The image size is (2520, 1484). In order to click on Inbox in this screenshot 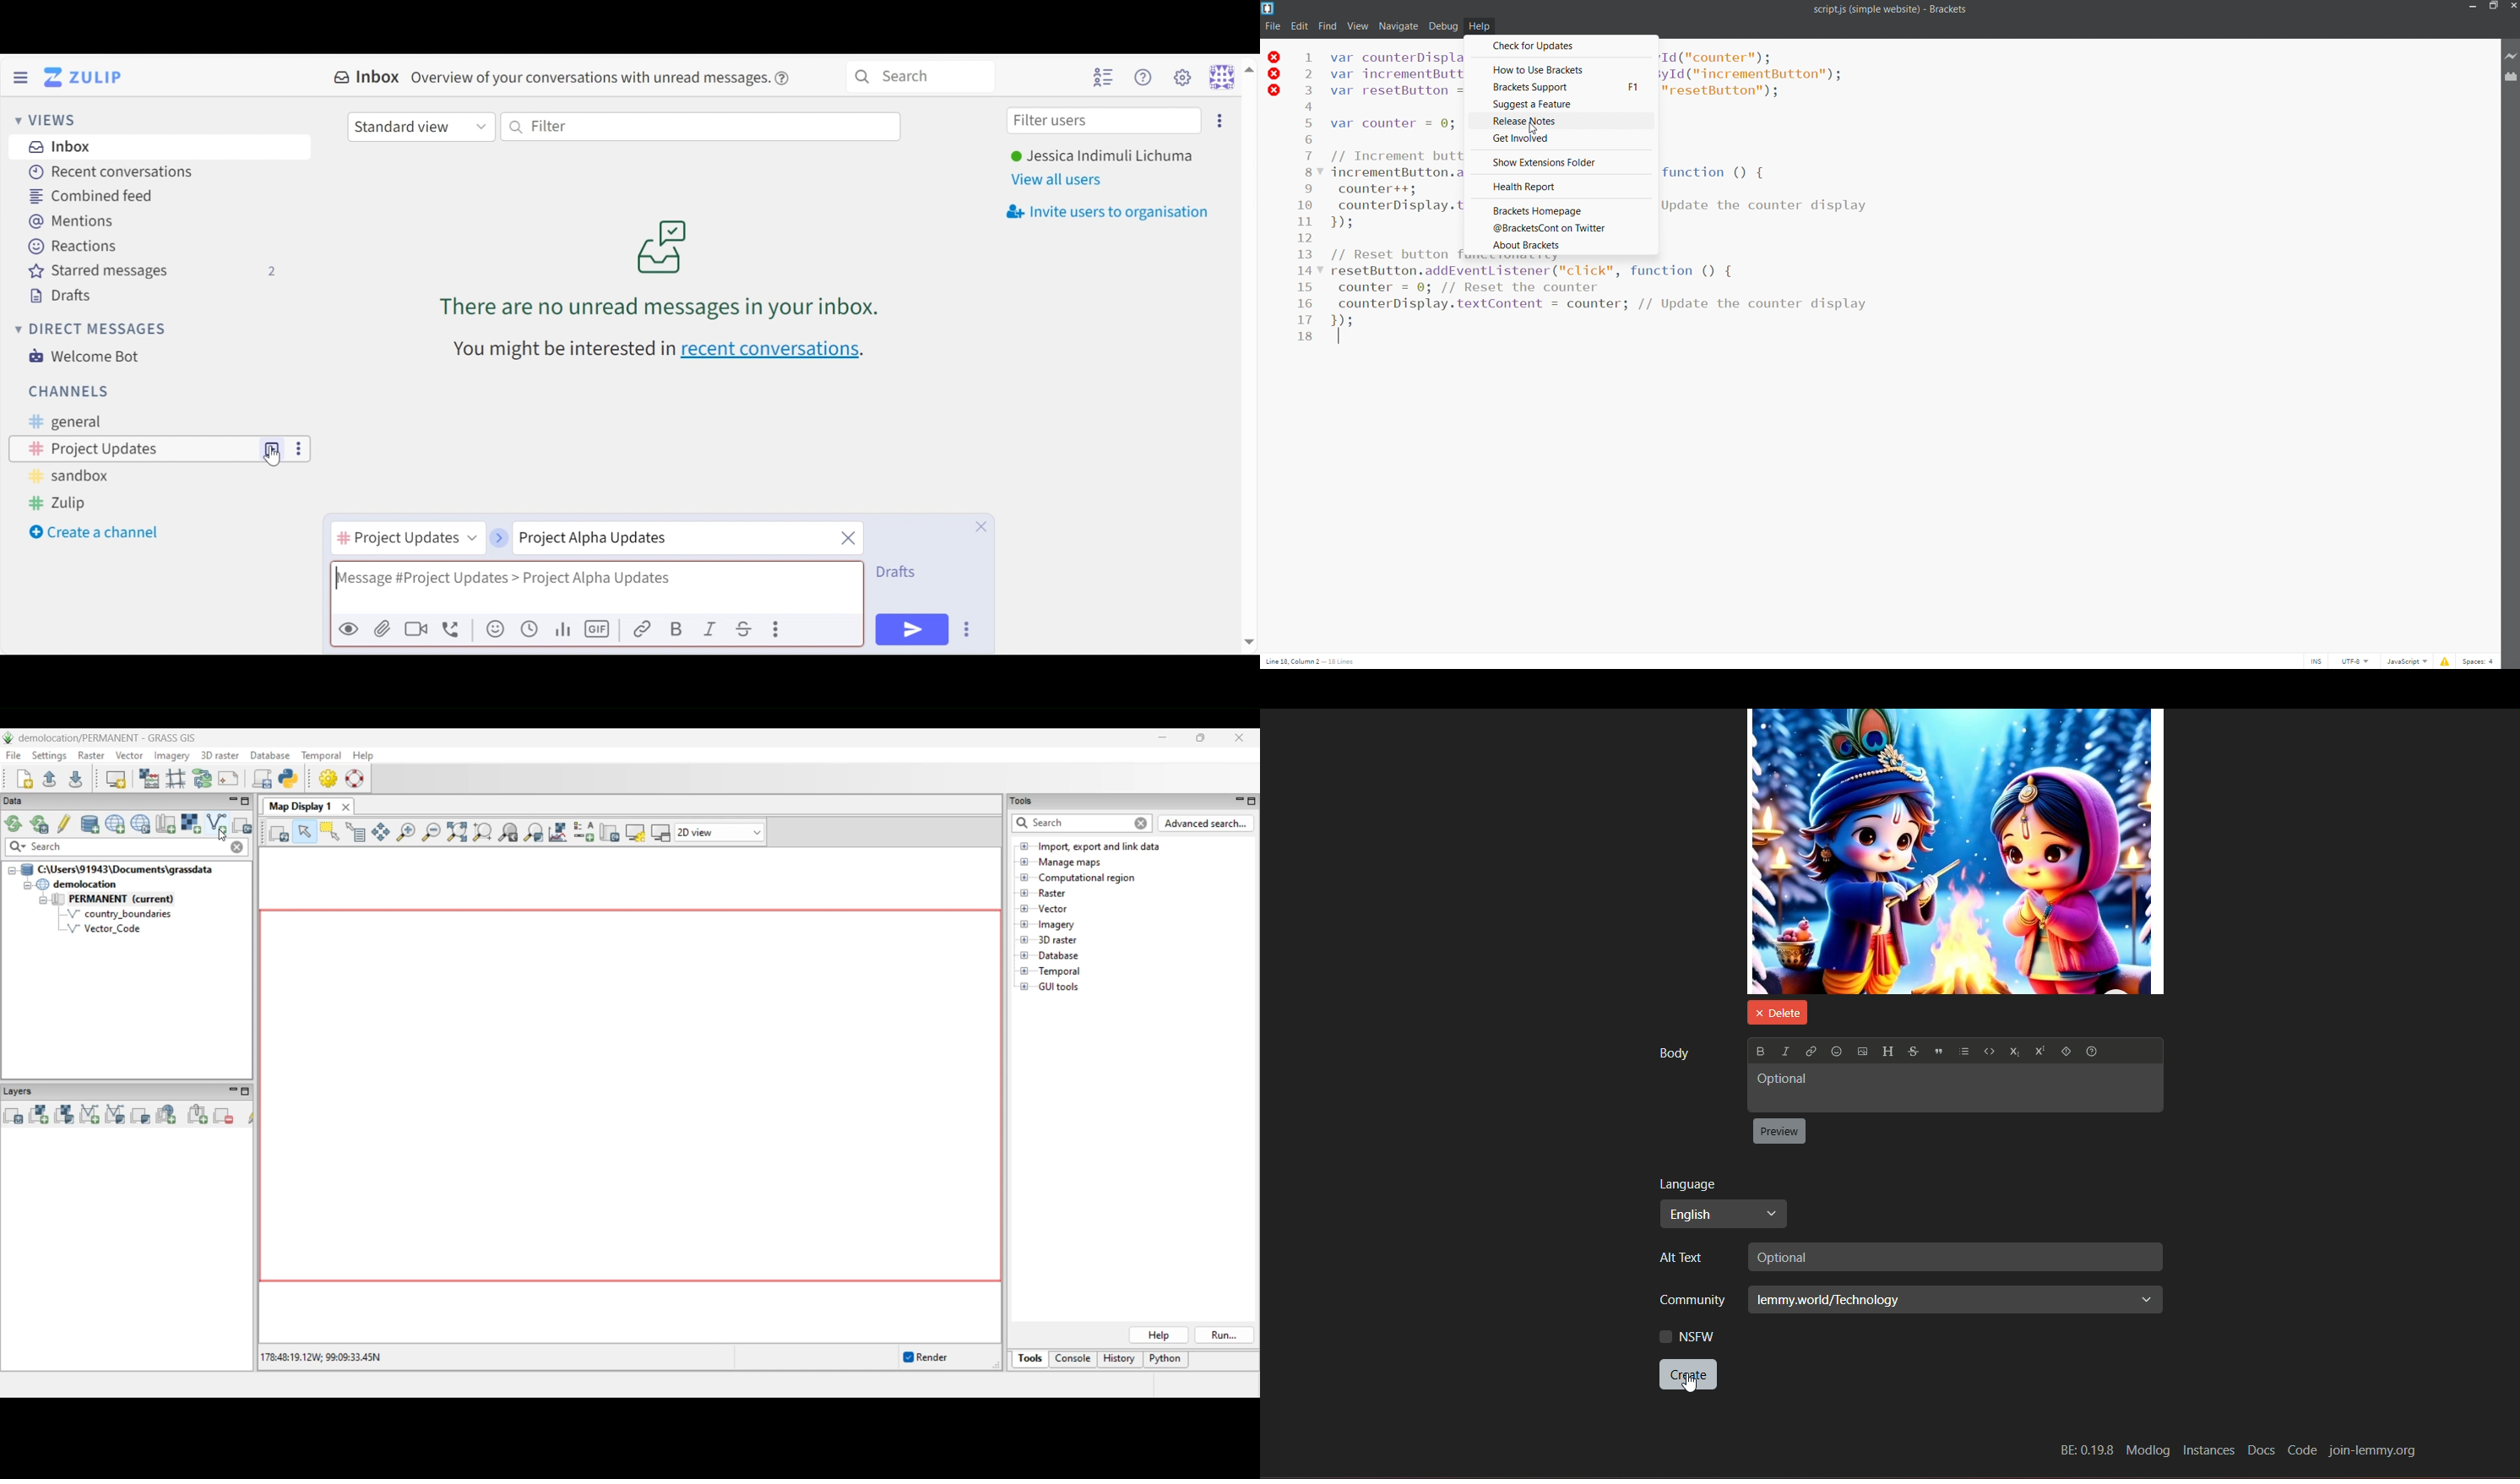, I will do `click(61, 148)`.